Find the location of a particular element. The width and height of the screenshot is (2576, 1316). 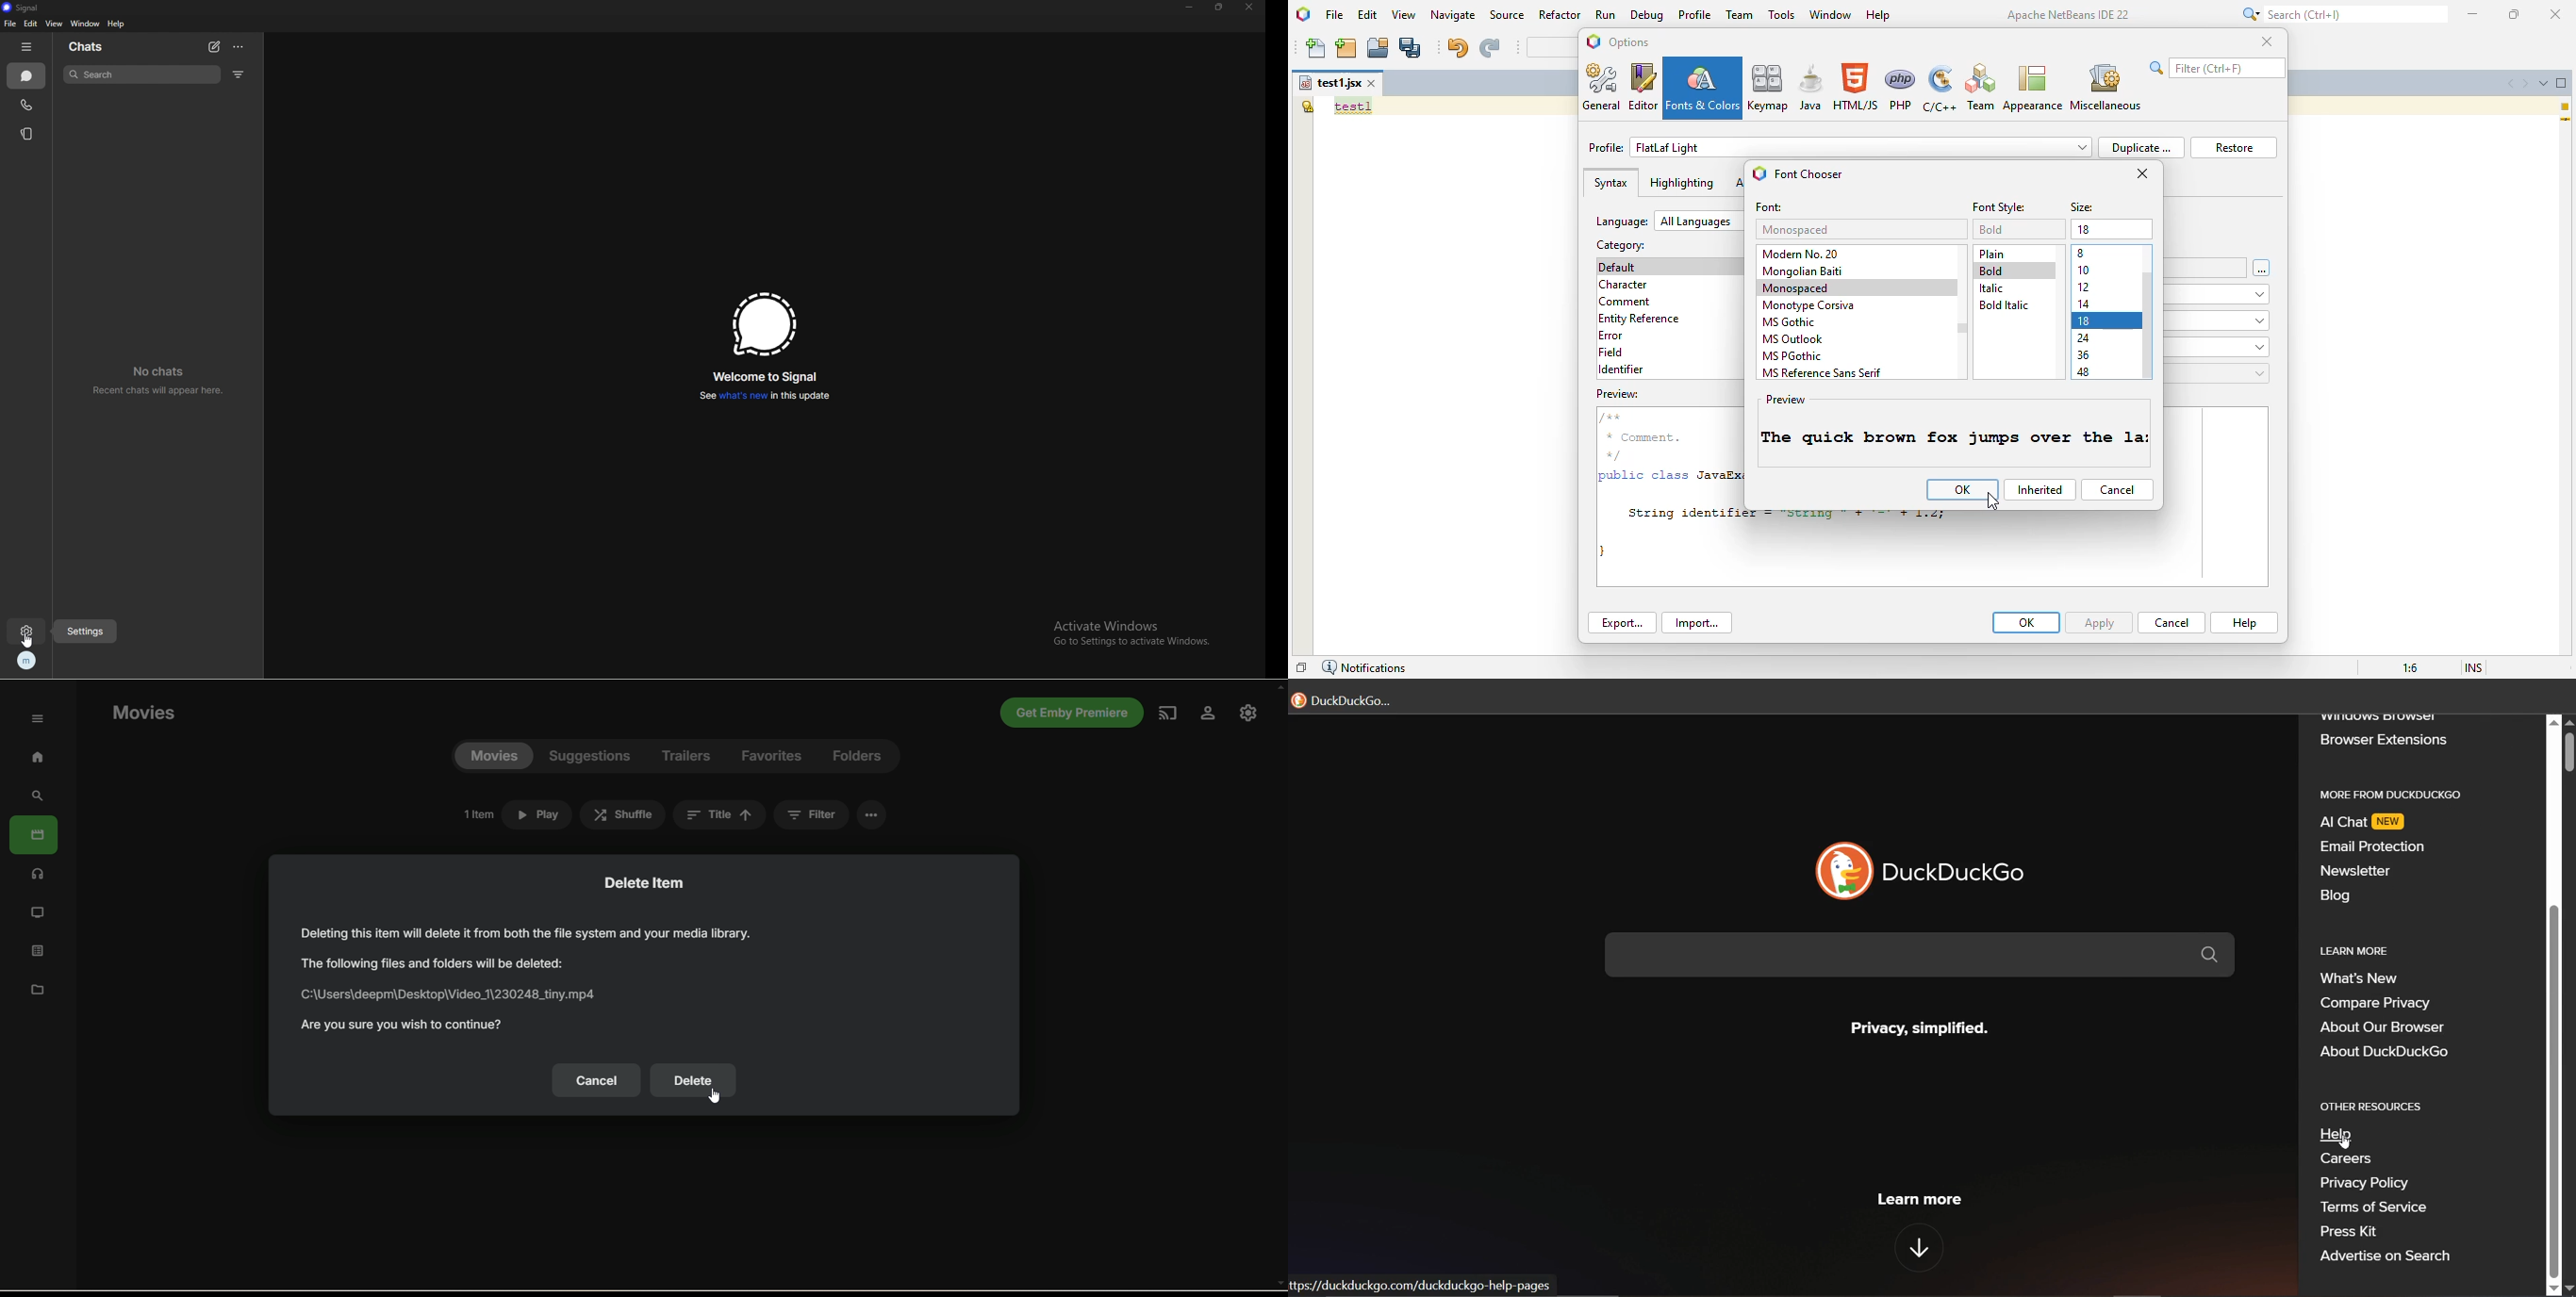

resize is located at coordinates (1219, 6).